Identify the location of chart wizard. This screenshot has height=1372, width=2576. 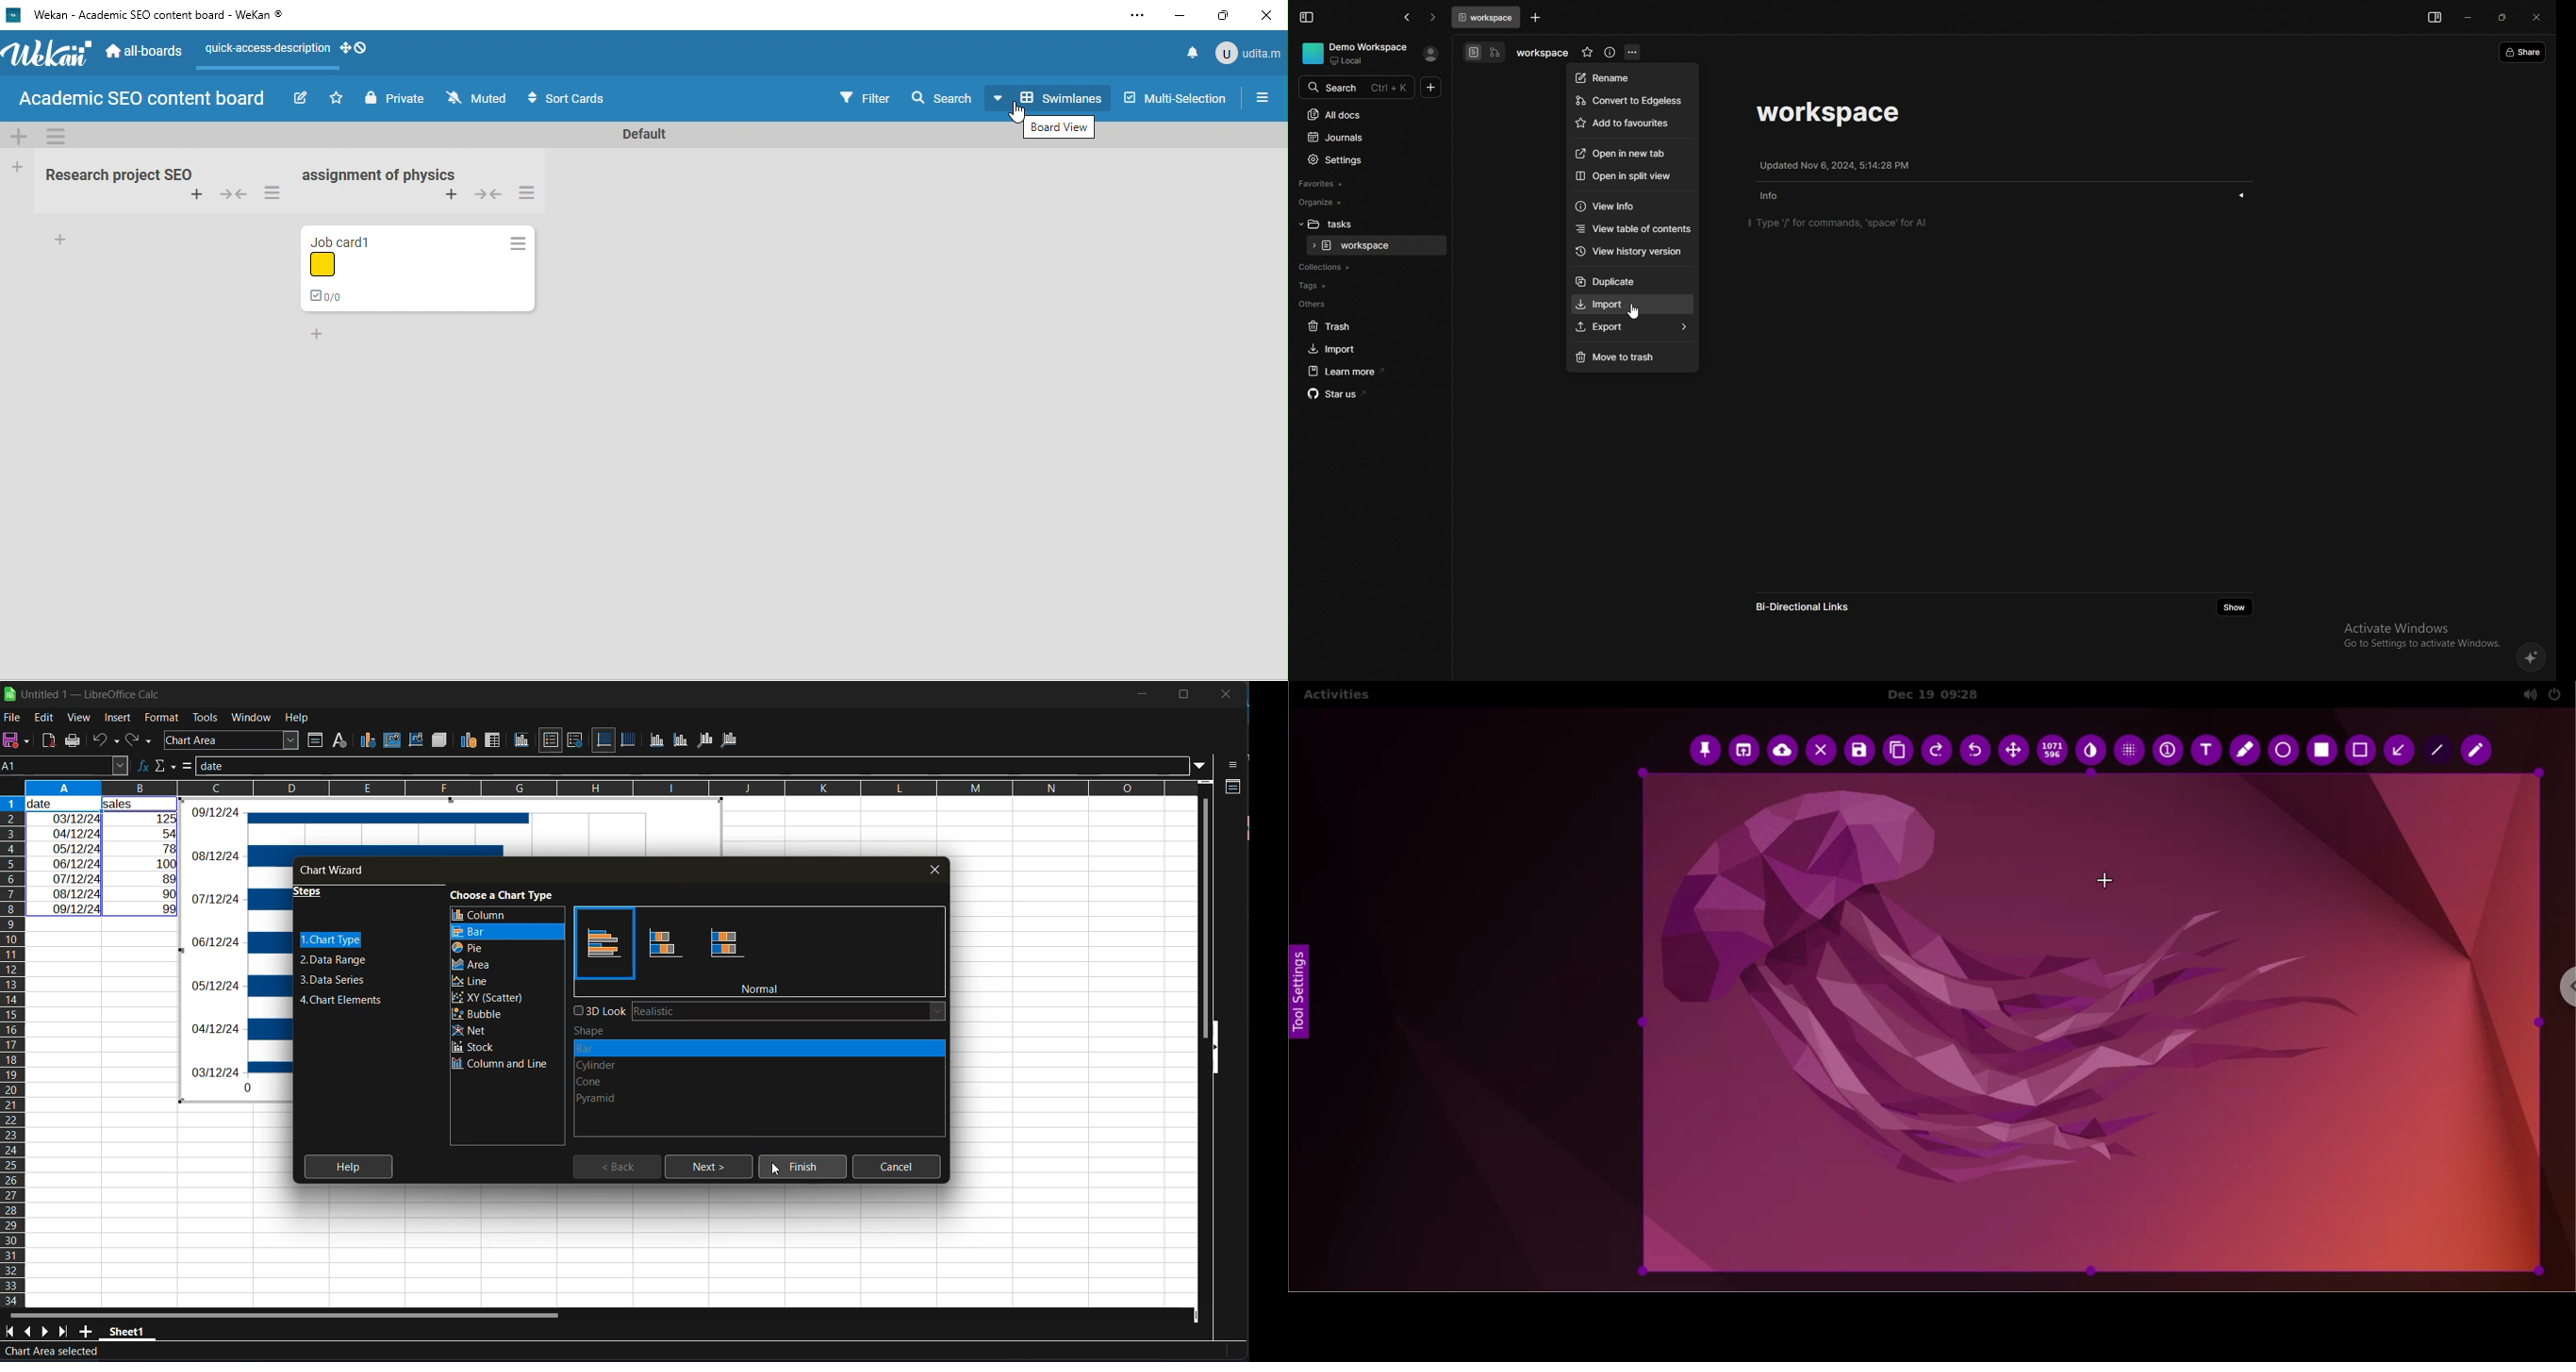
(340, 871).